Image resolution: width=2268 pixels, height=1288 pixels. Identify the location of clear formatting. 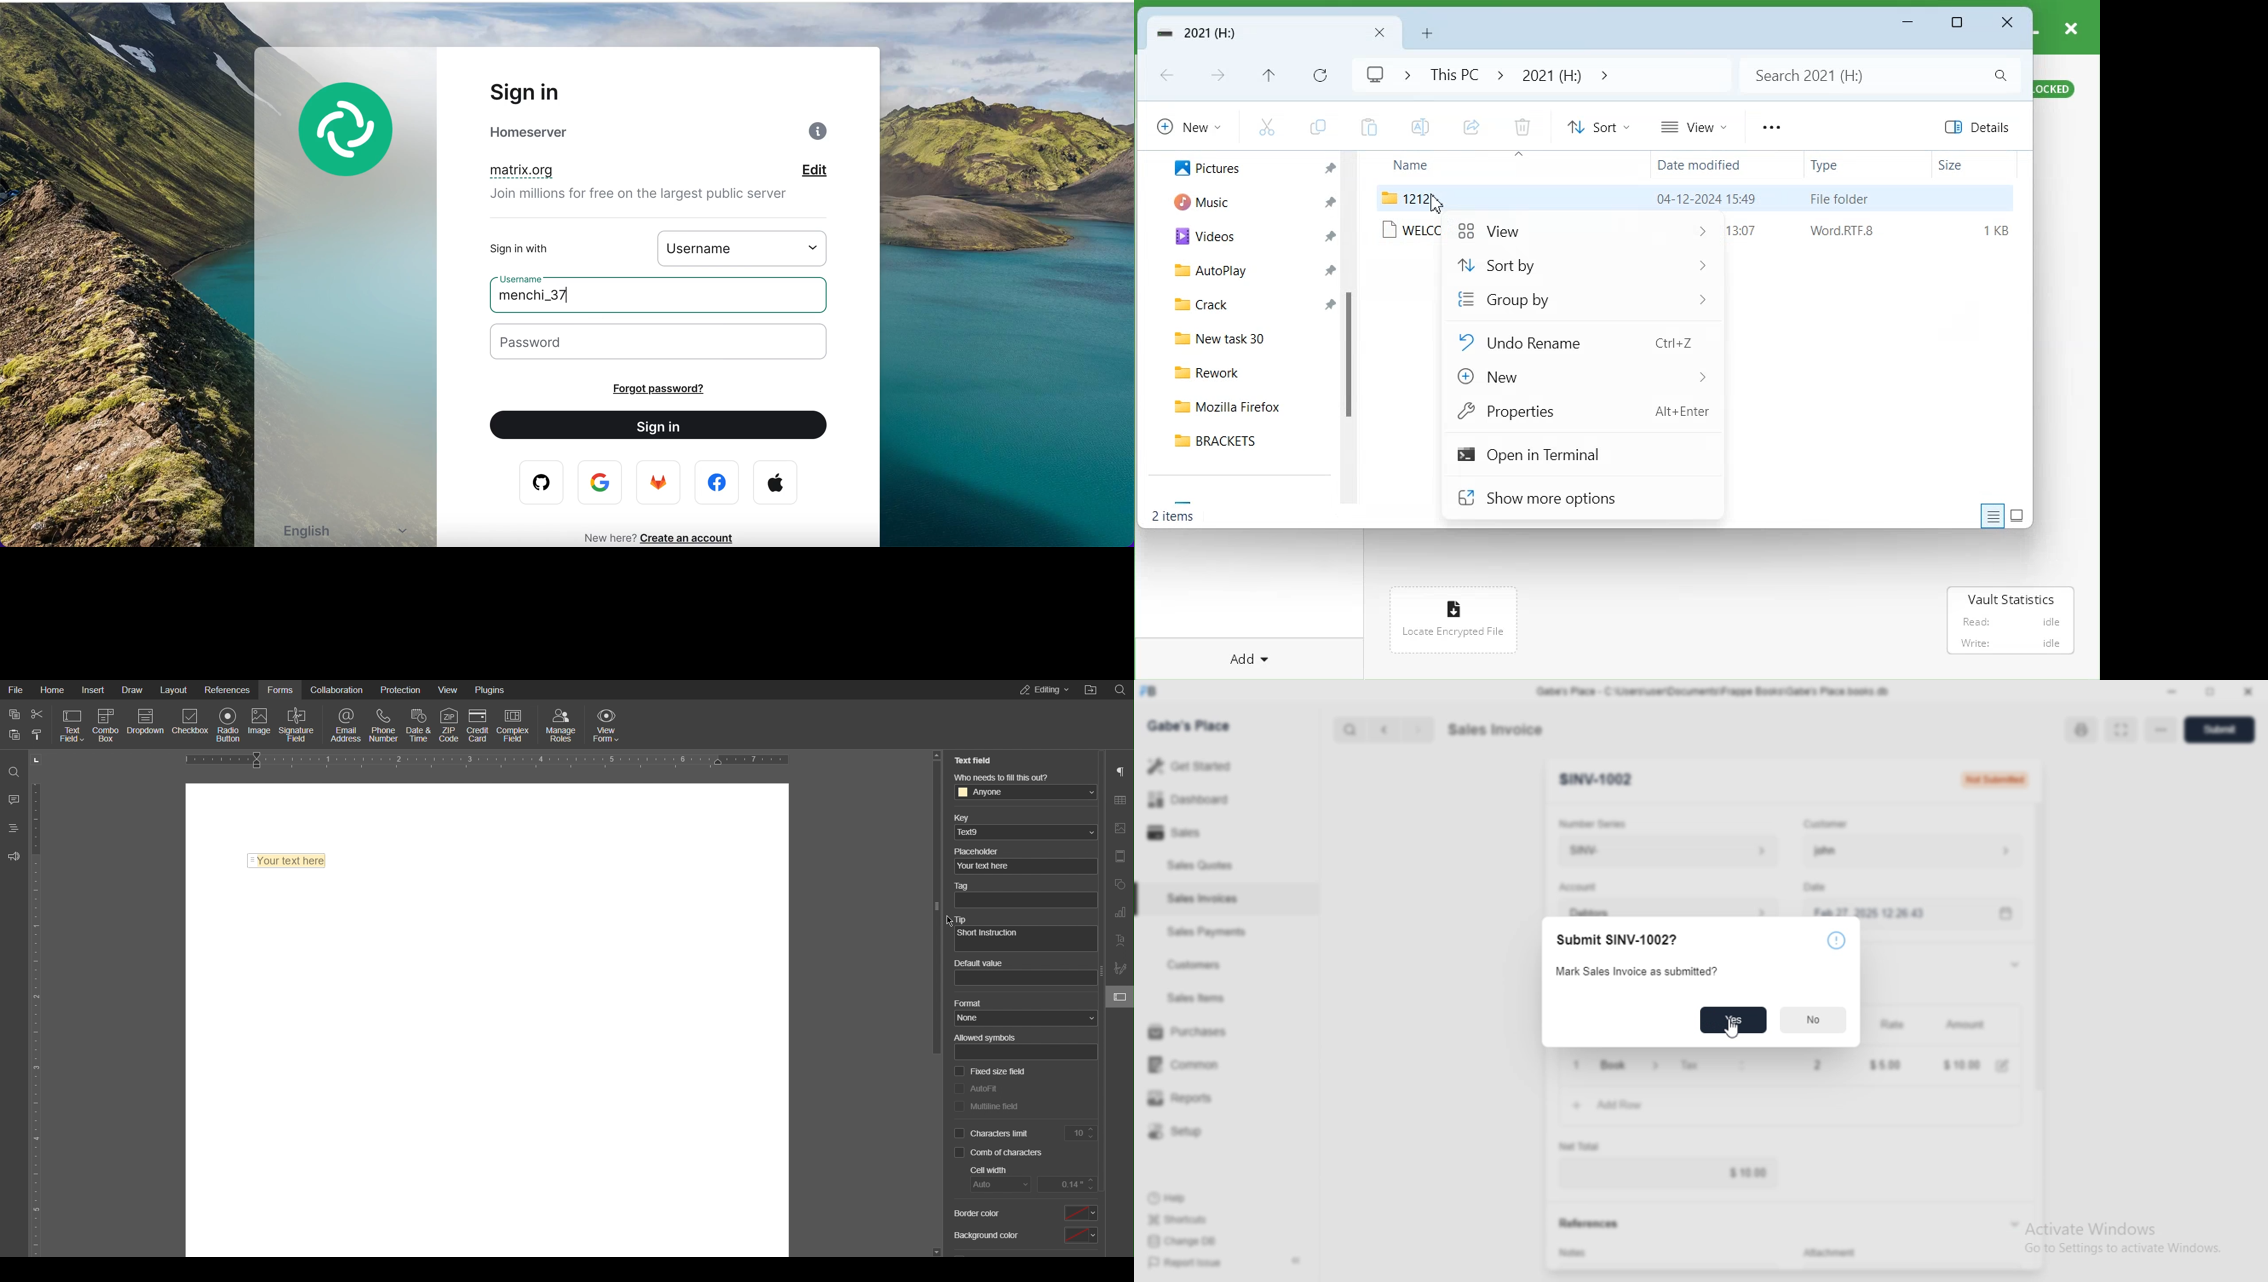
(38, 734).